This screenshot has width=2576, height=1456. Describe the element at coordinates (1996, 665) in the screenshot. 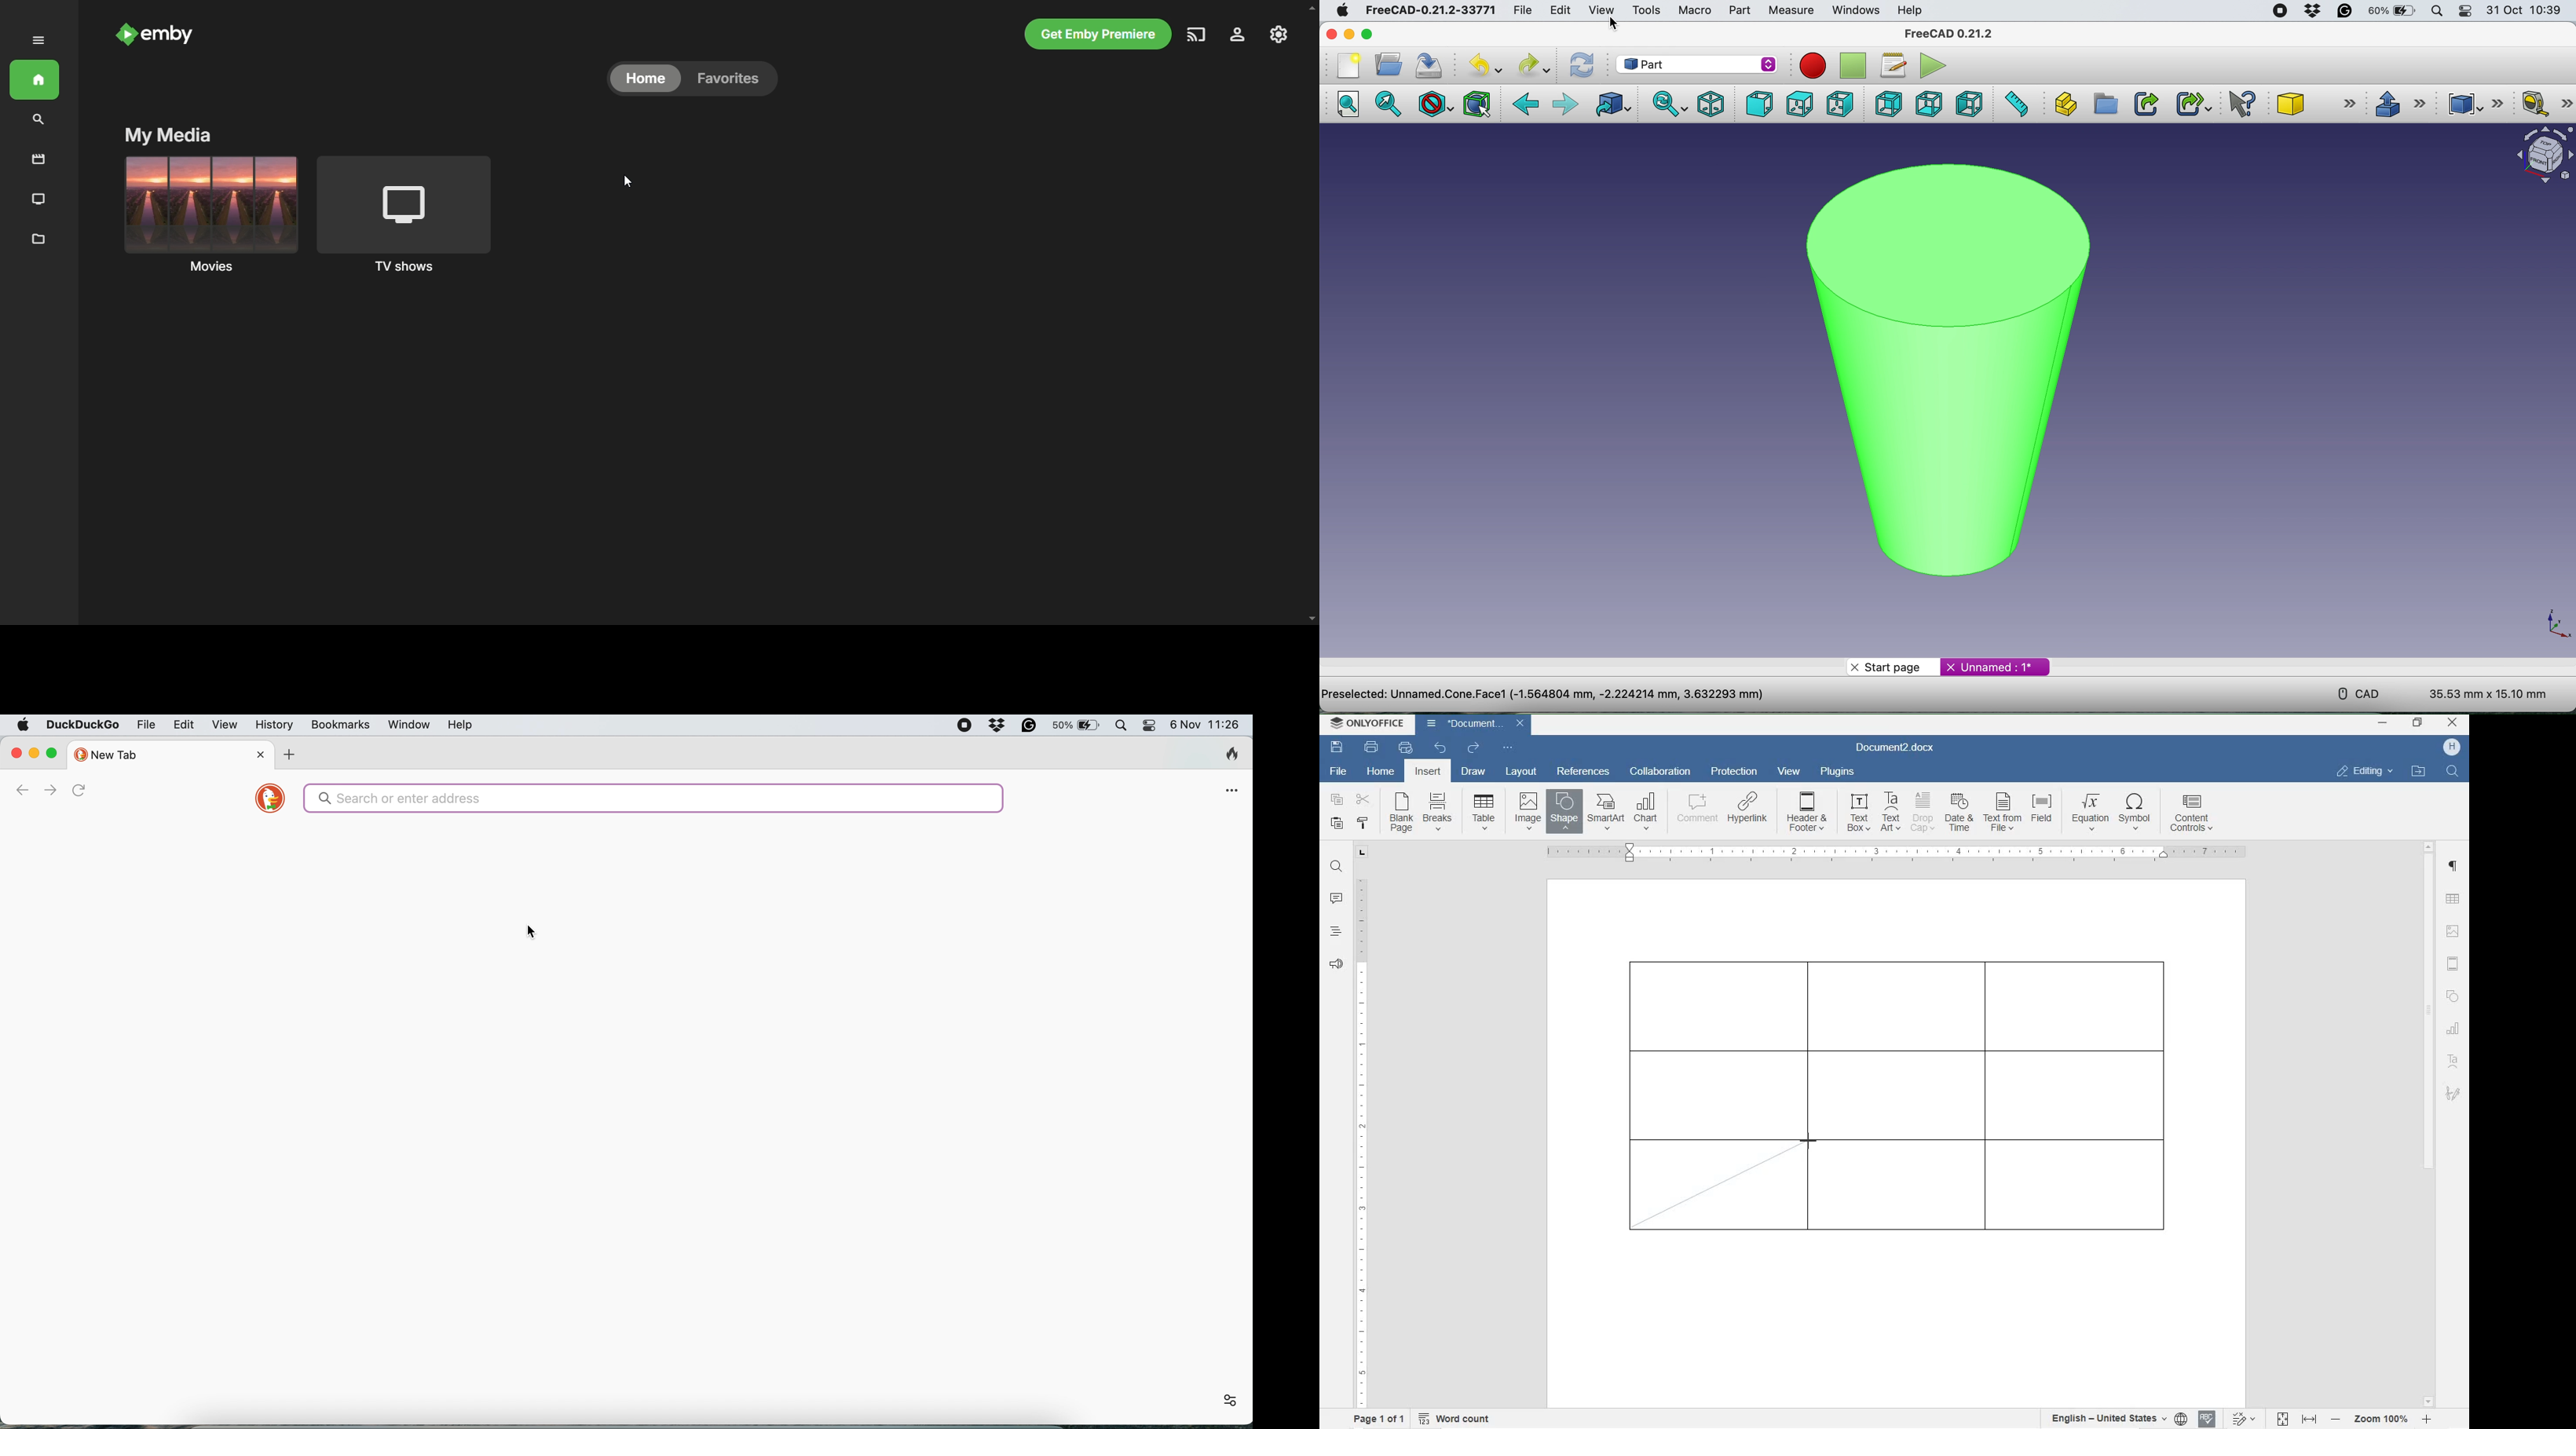

I see `unnamed : 1*` at that location.